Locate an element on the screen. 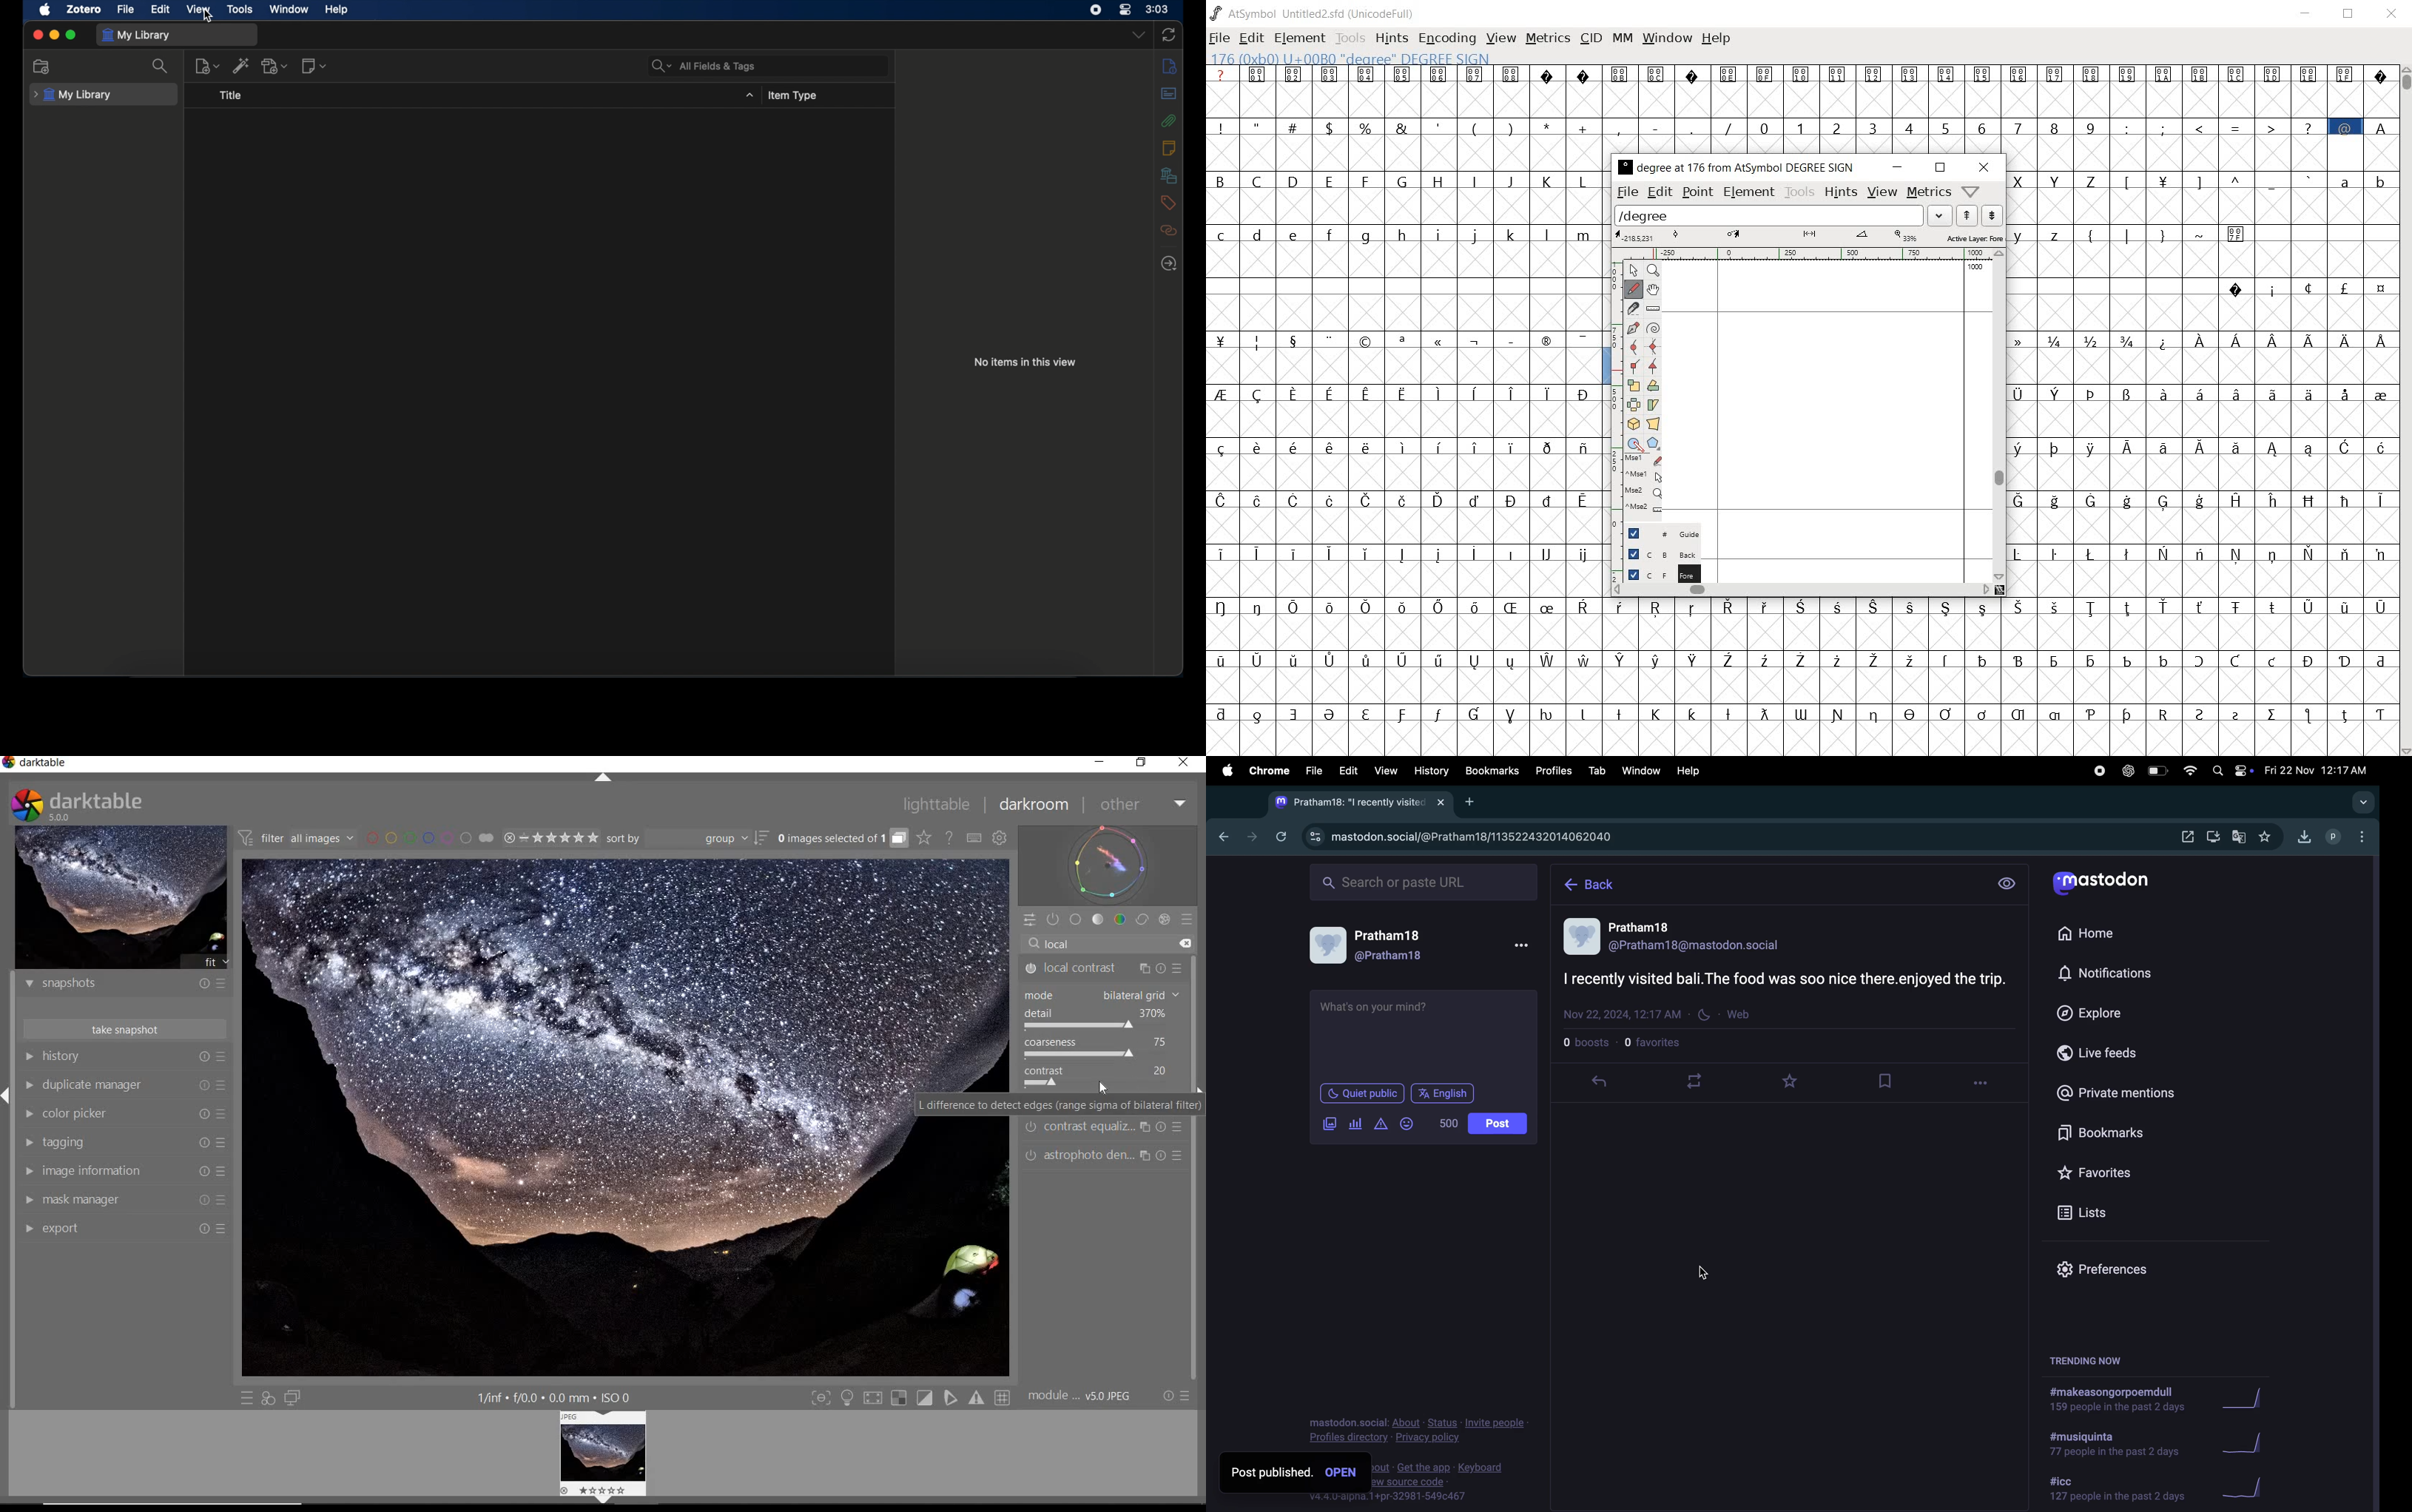 This screenshot has height=1512, width=2436. clear is located at coordinates (1187, 941).